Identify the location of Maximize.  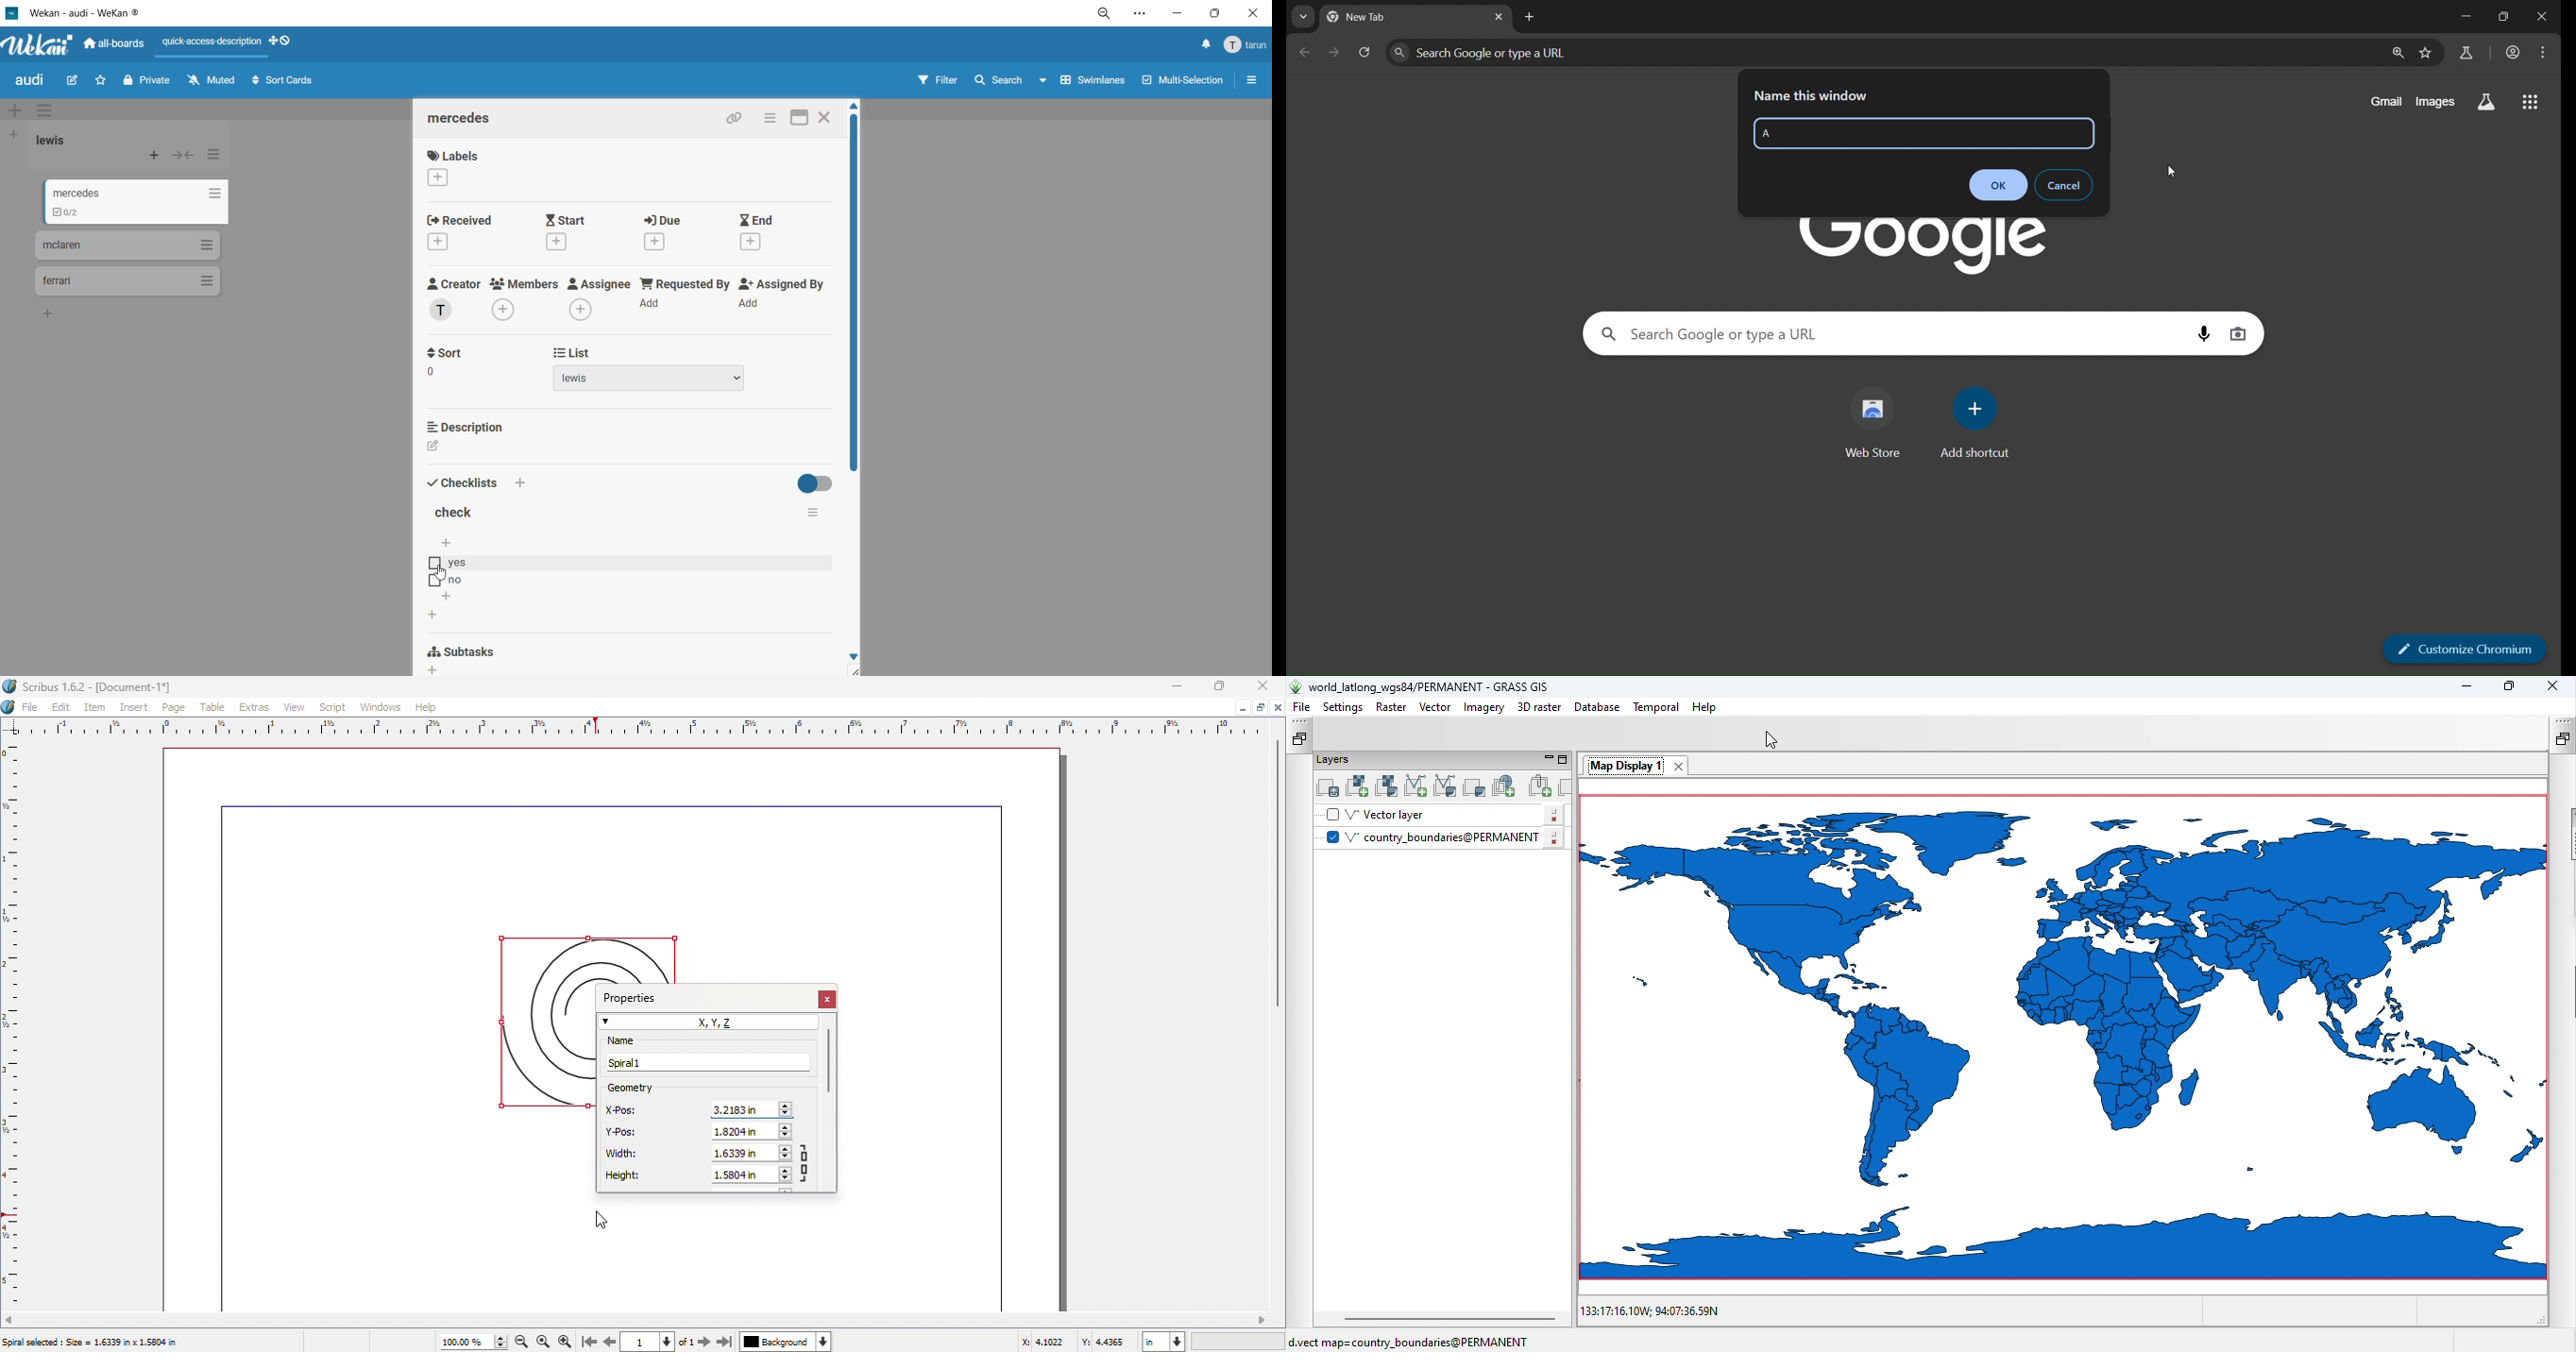
(1220, 686).